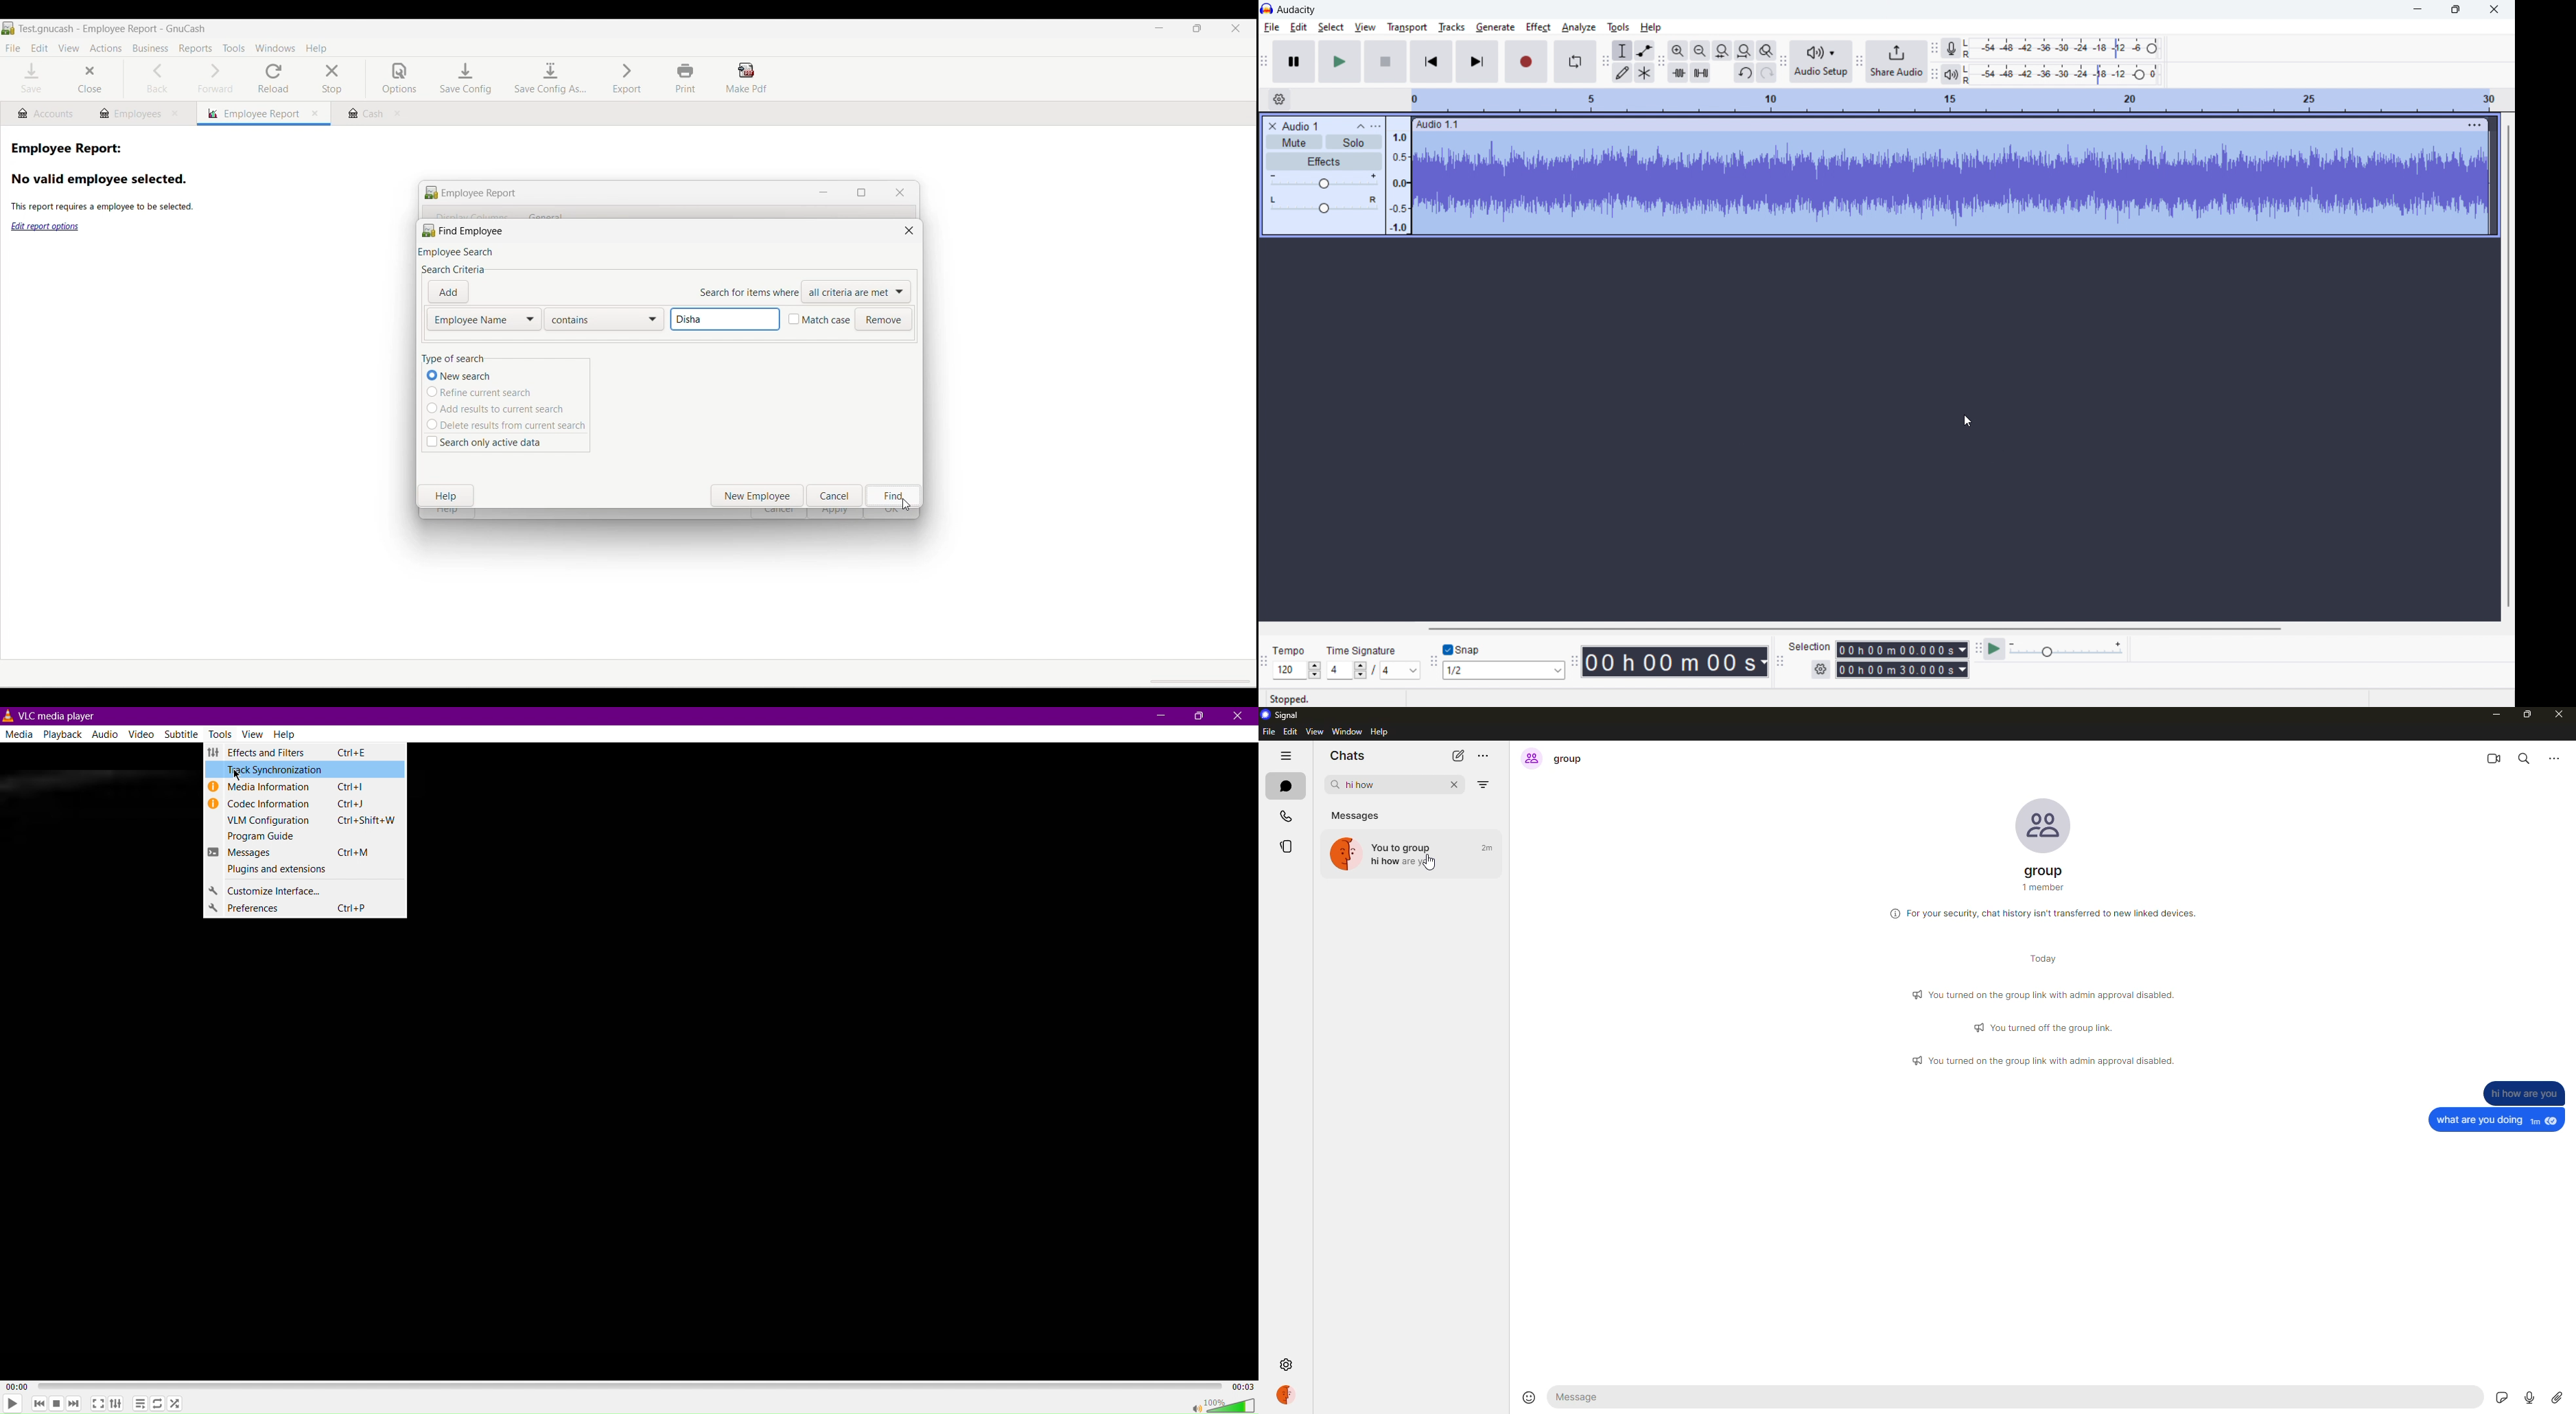 The width and height of the screenshot is (2576, 1428). I want to click on info, so click(2046, 993).